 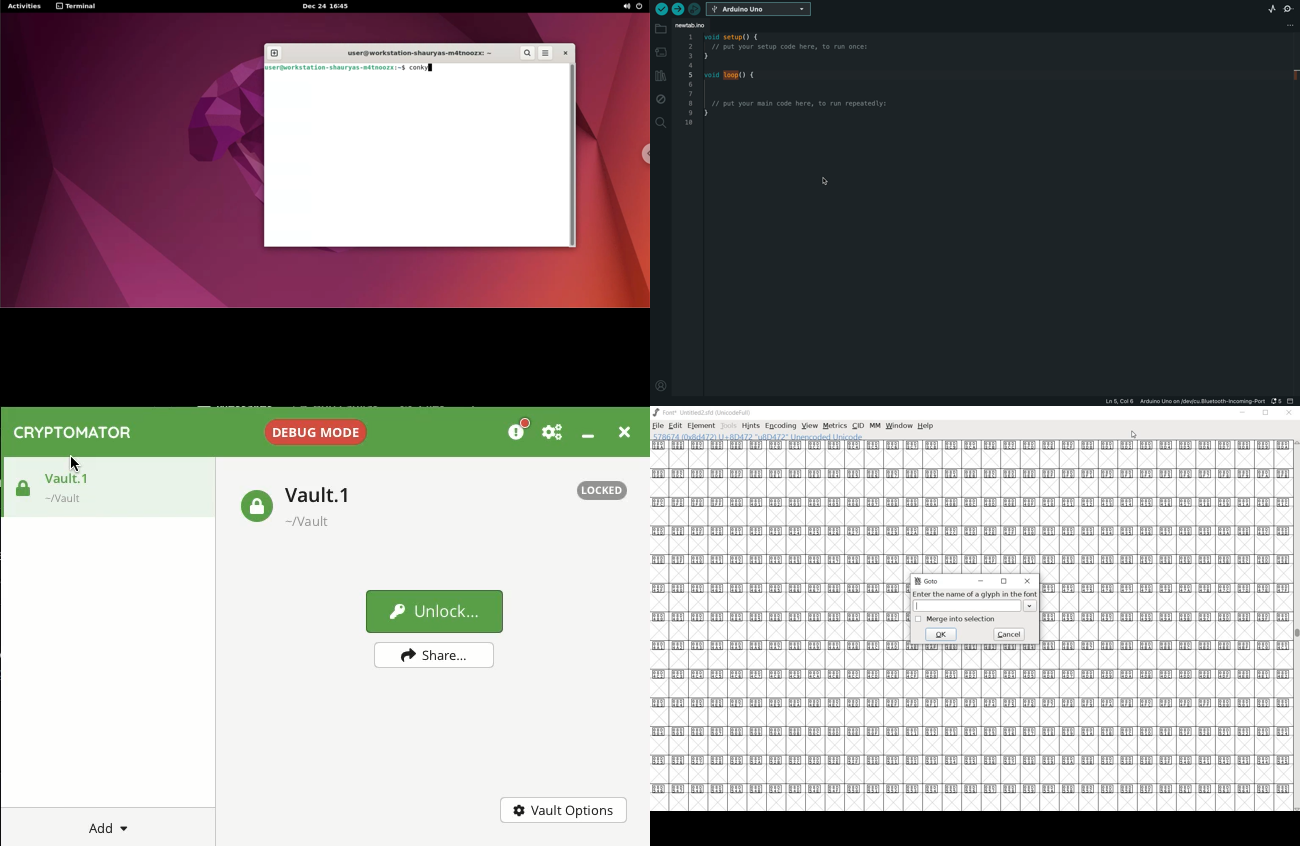 What do you see at coordinates (658, 426) in the screenshot?
I see `file` at bounding box center [658, 426].